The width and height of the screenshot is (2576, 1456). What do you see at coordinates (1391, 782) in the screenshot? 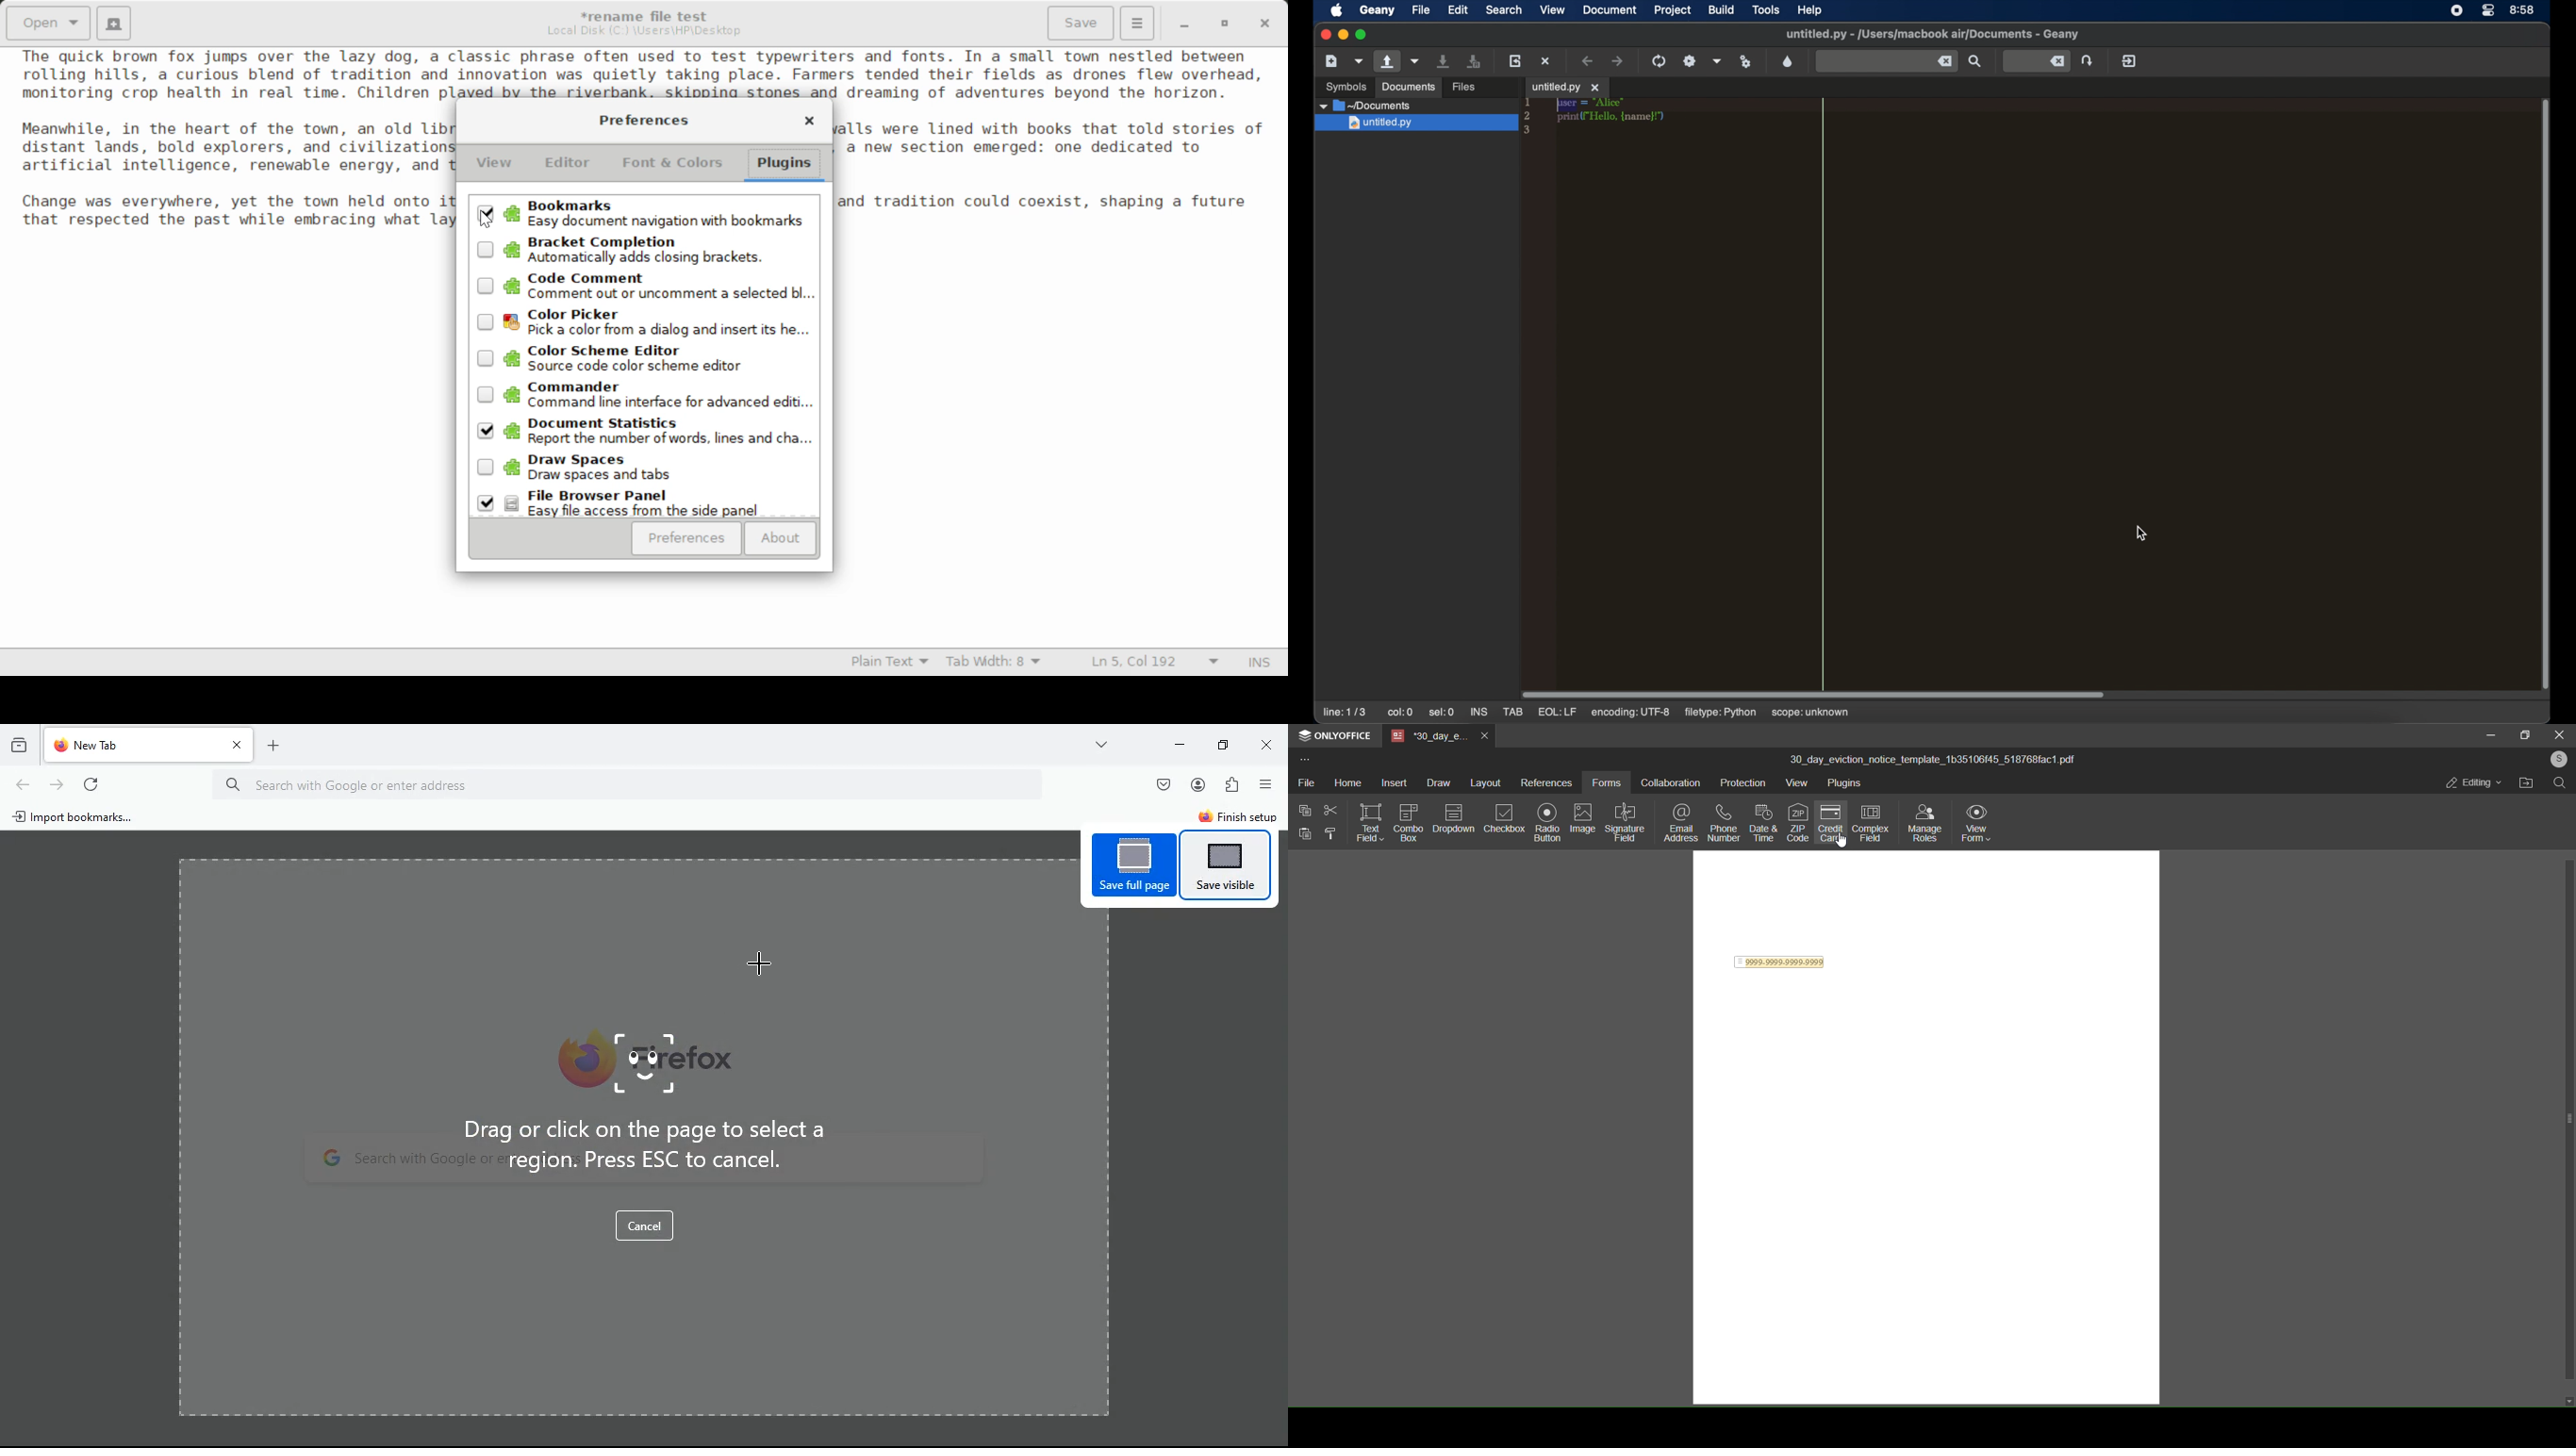
I see `insert` at bounding box center [1391, 782].